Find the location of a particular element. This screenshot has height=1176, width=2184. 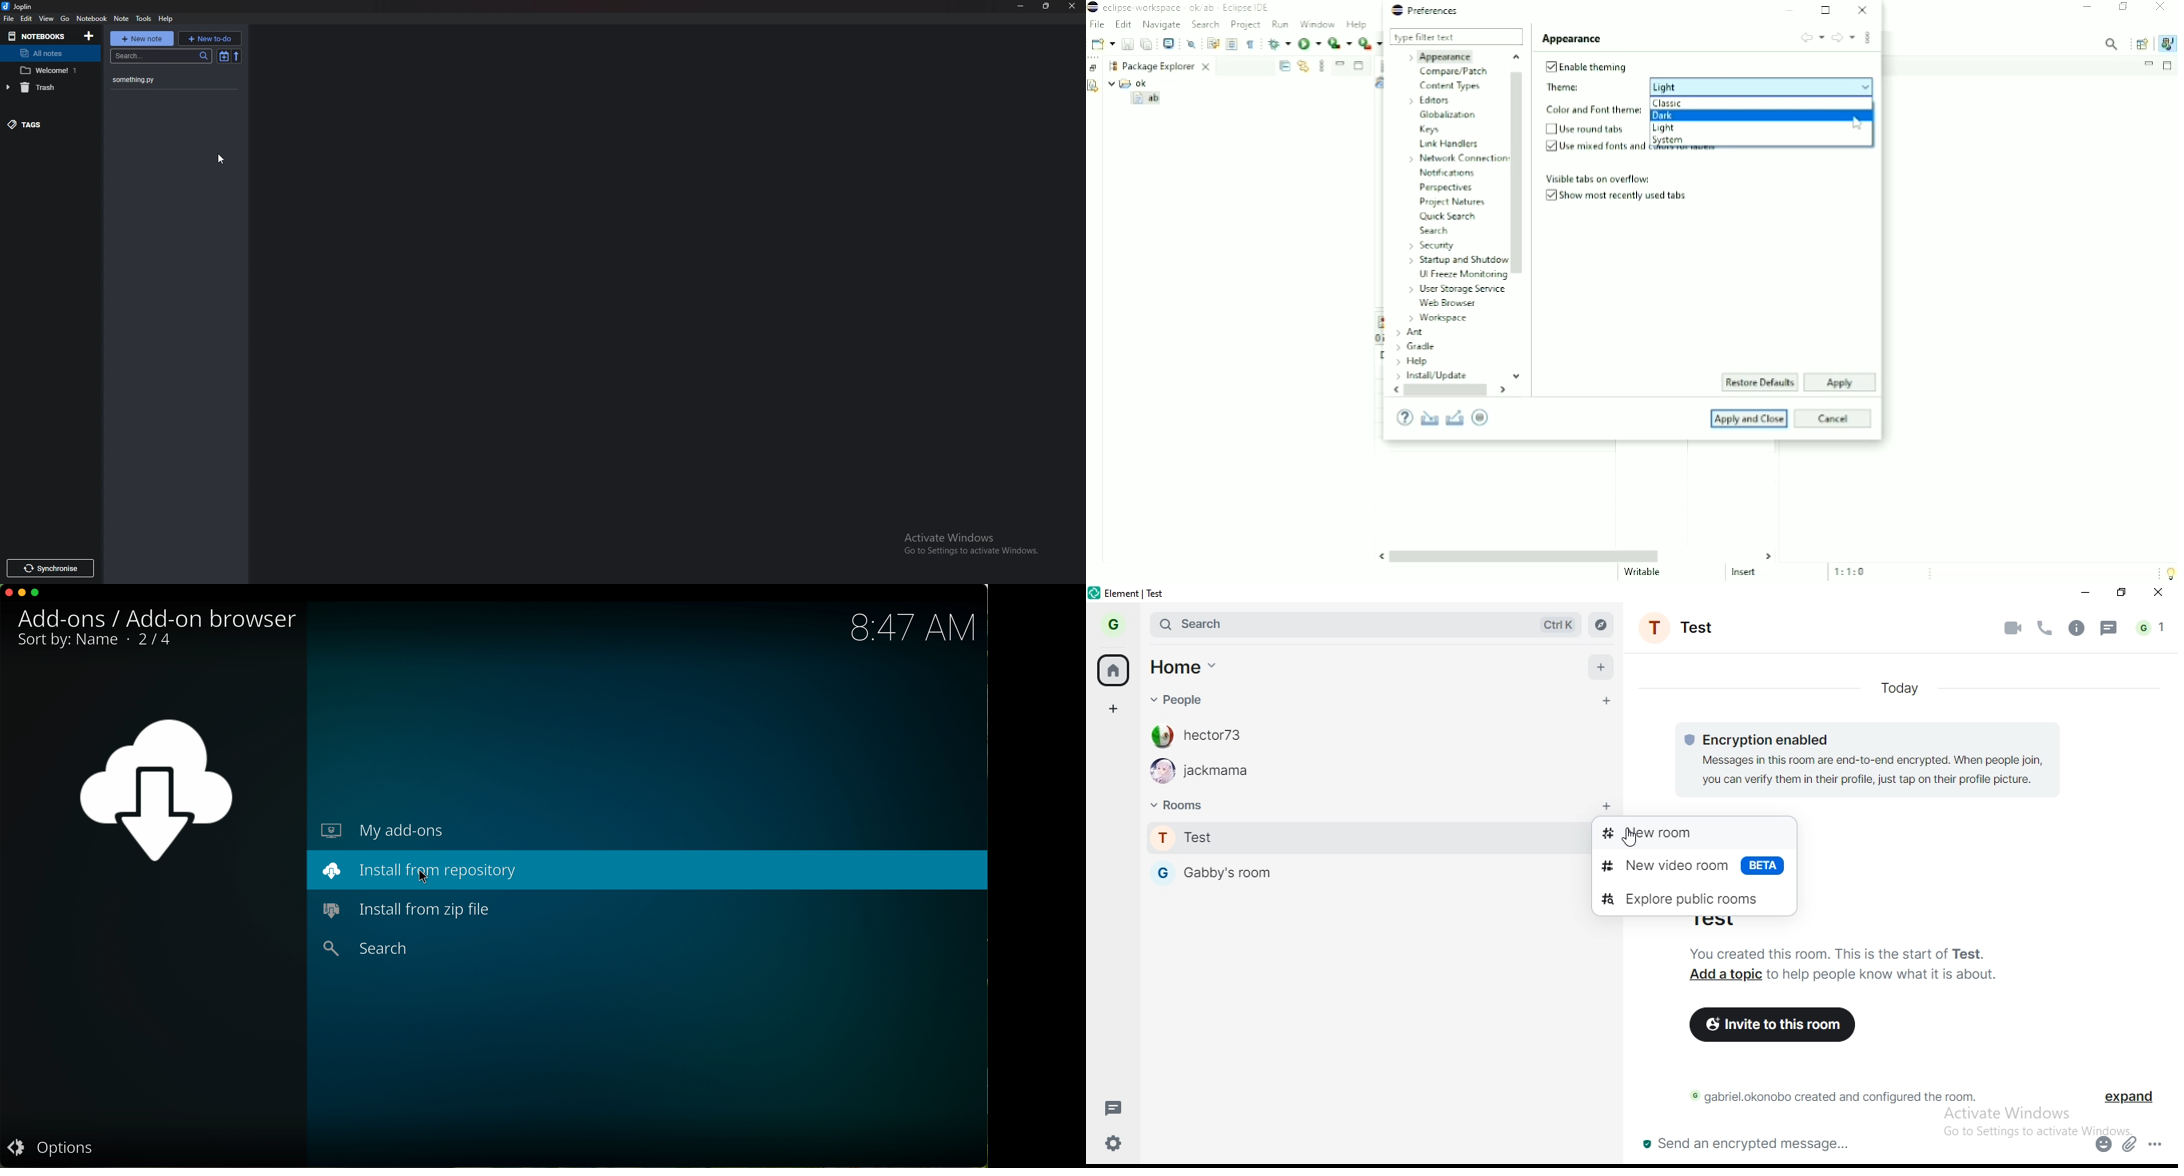

Gradle is located at coordinates (1416, 347).